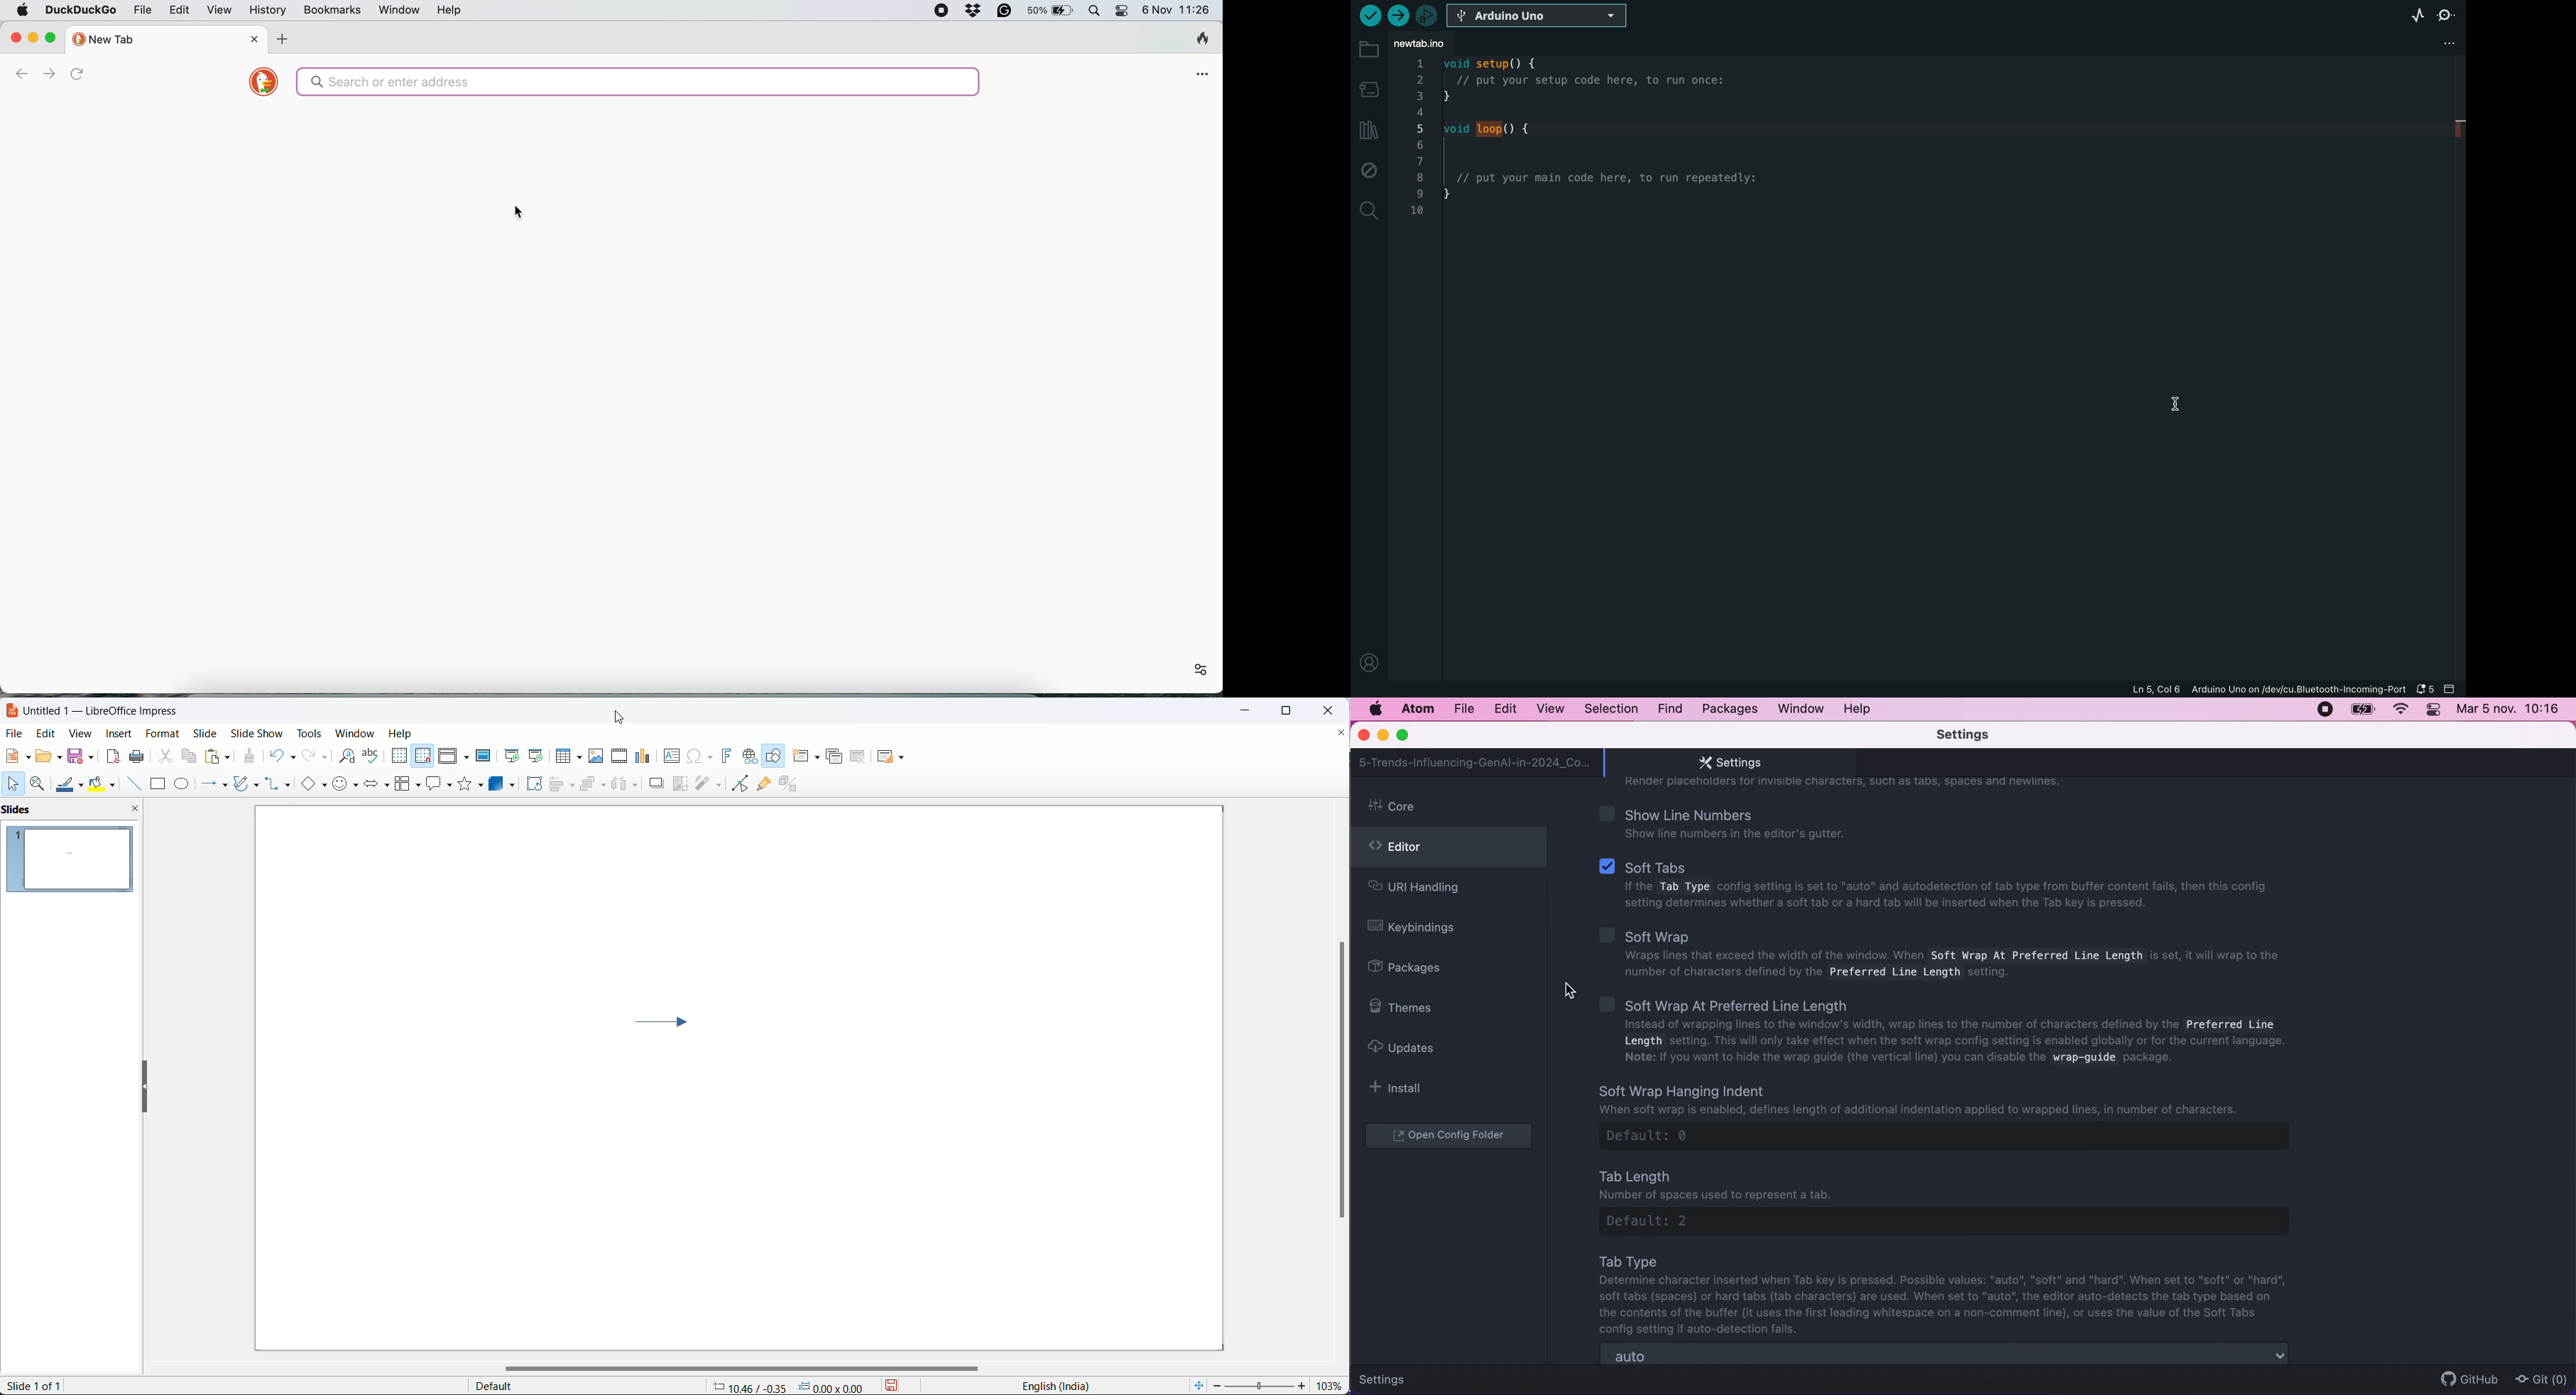 The height and width of the screenshot is (1400, 2576). Describe the element at coordinates (2427, 44) in the screenshot. I see `file setting` at that location.